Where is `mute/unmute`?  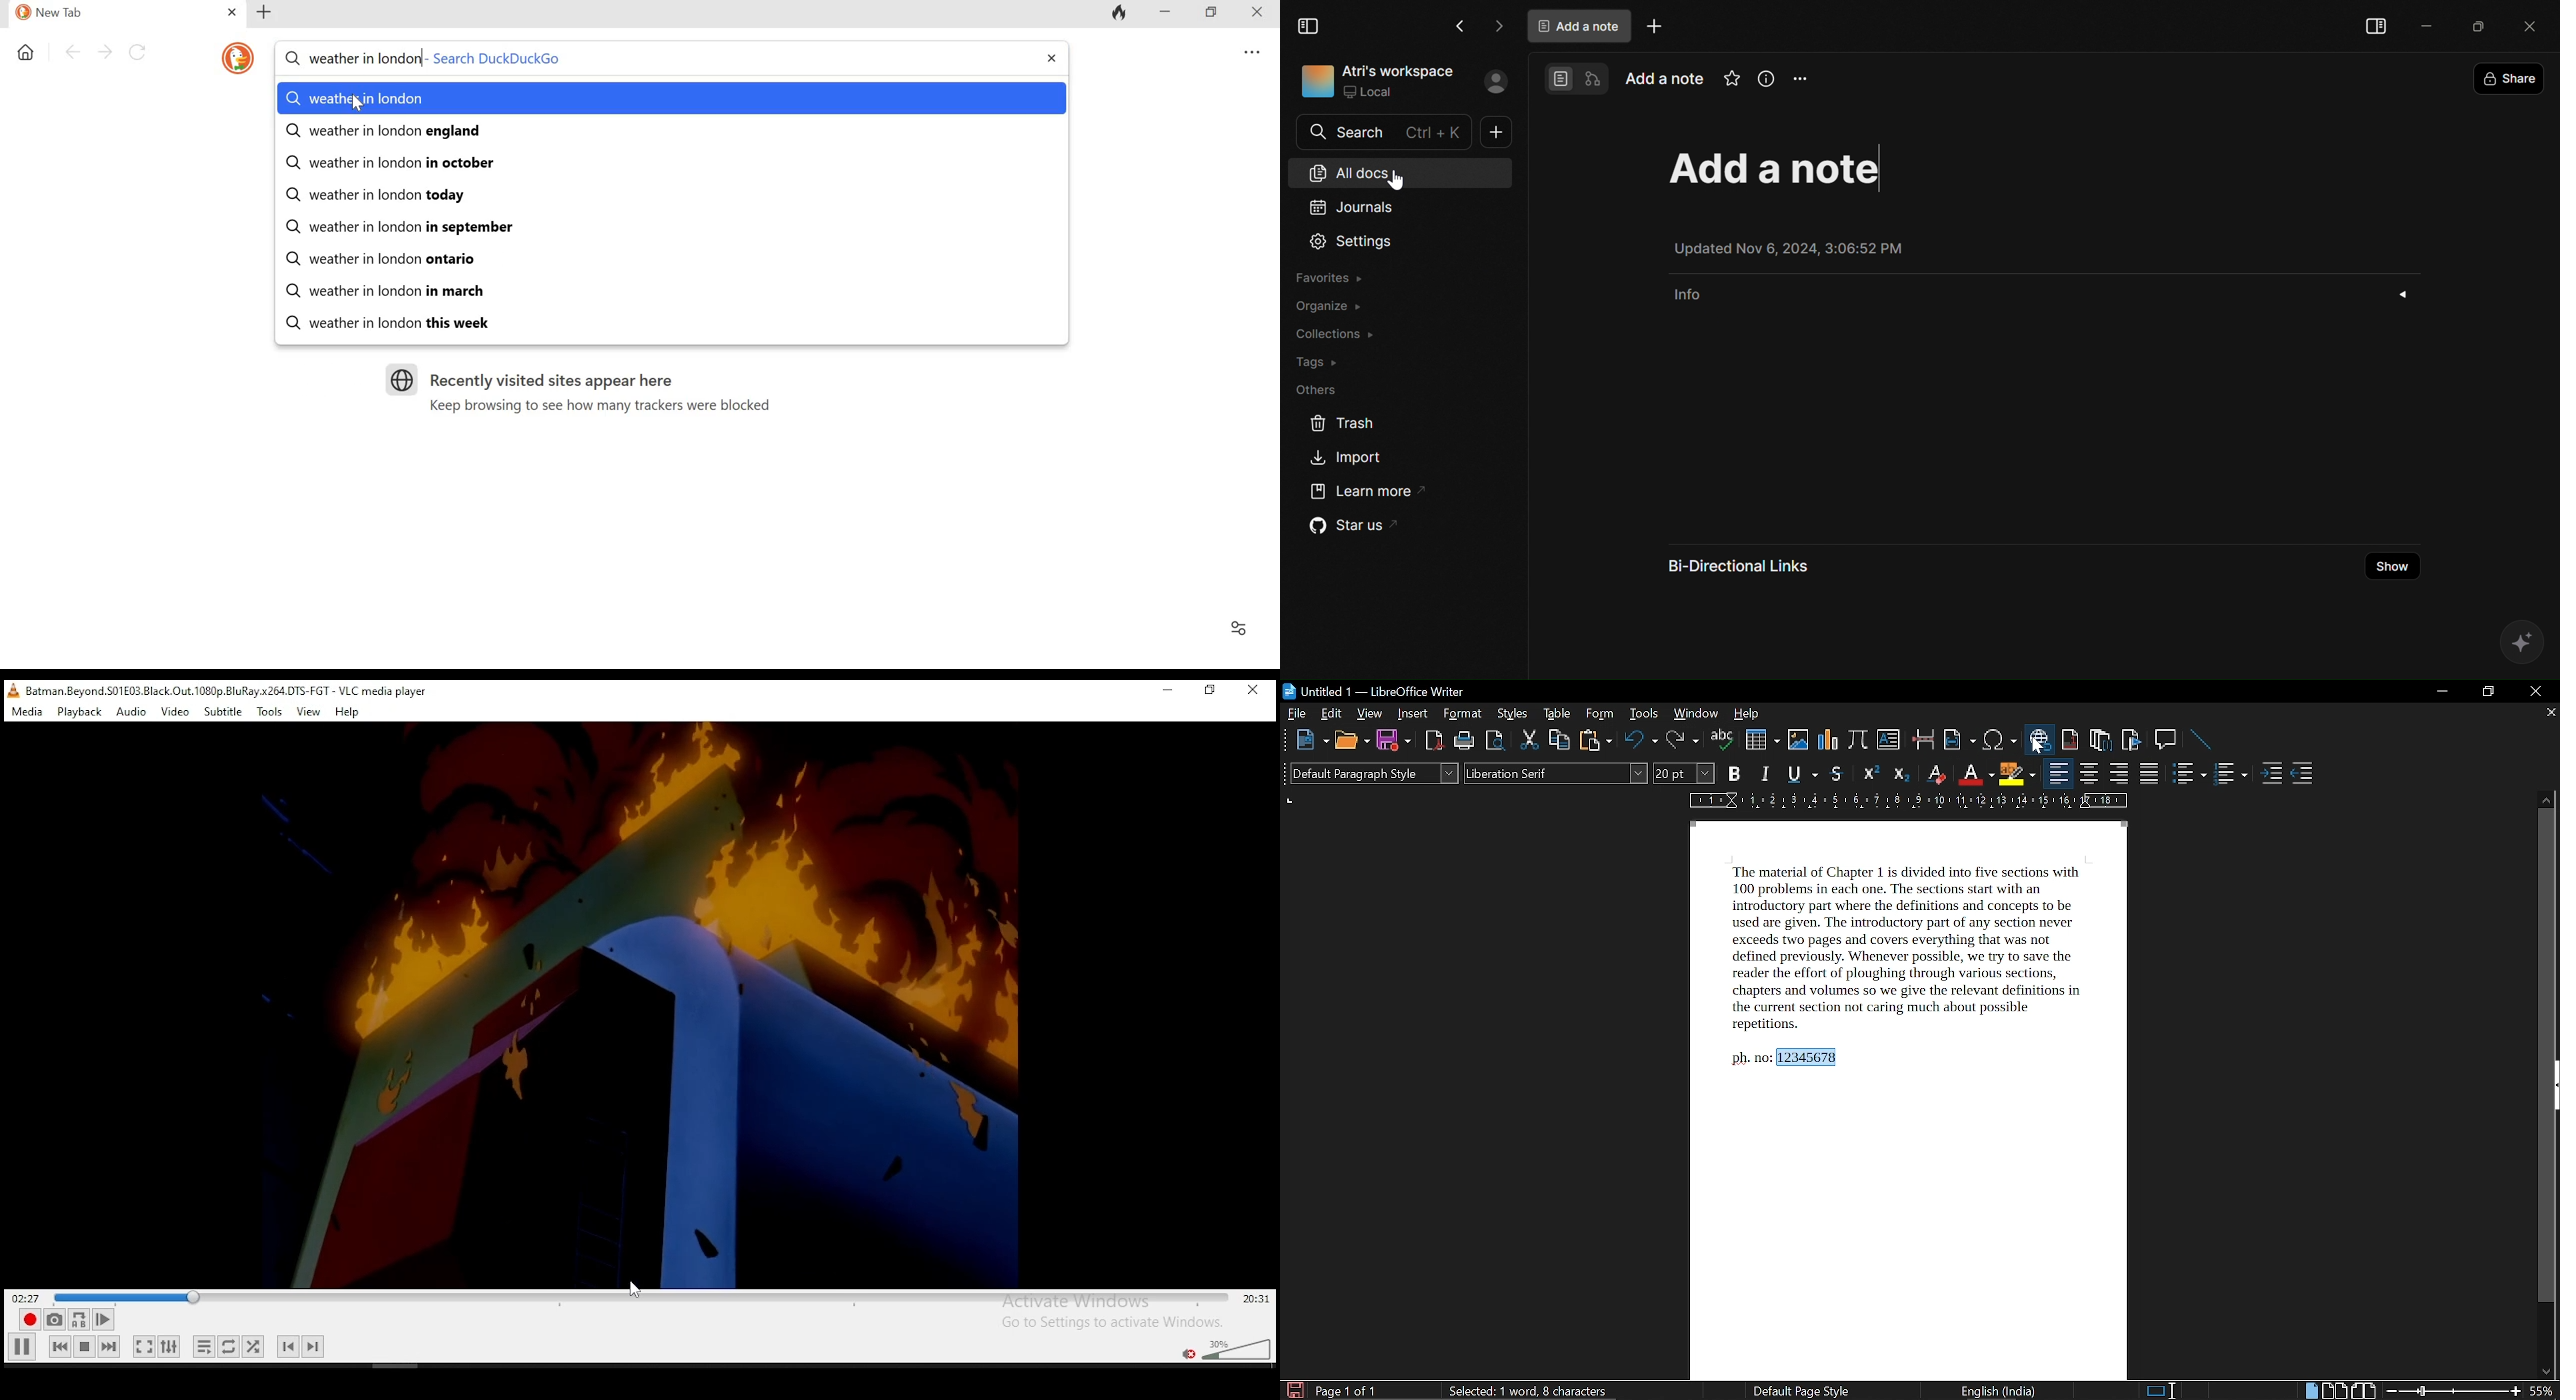
mute/unmute is located at coordinates (1187, 1353).